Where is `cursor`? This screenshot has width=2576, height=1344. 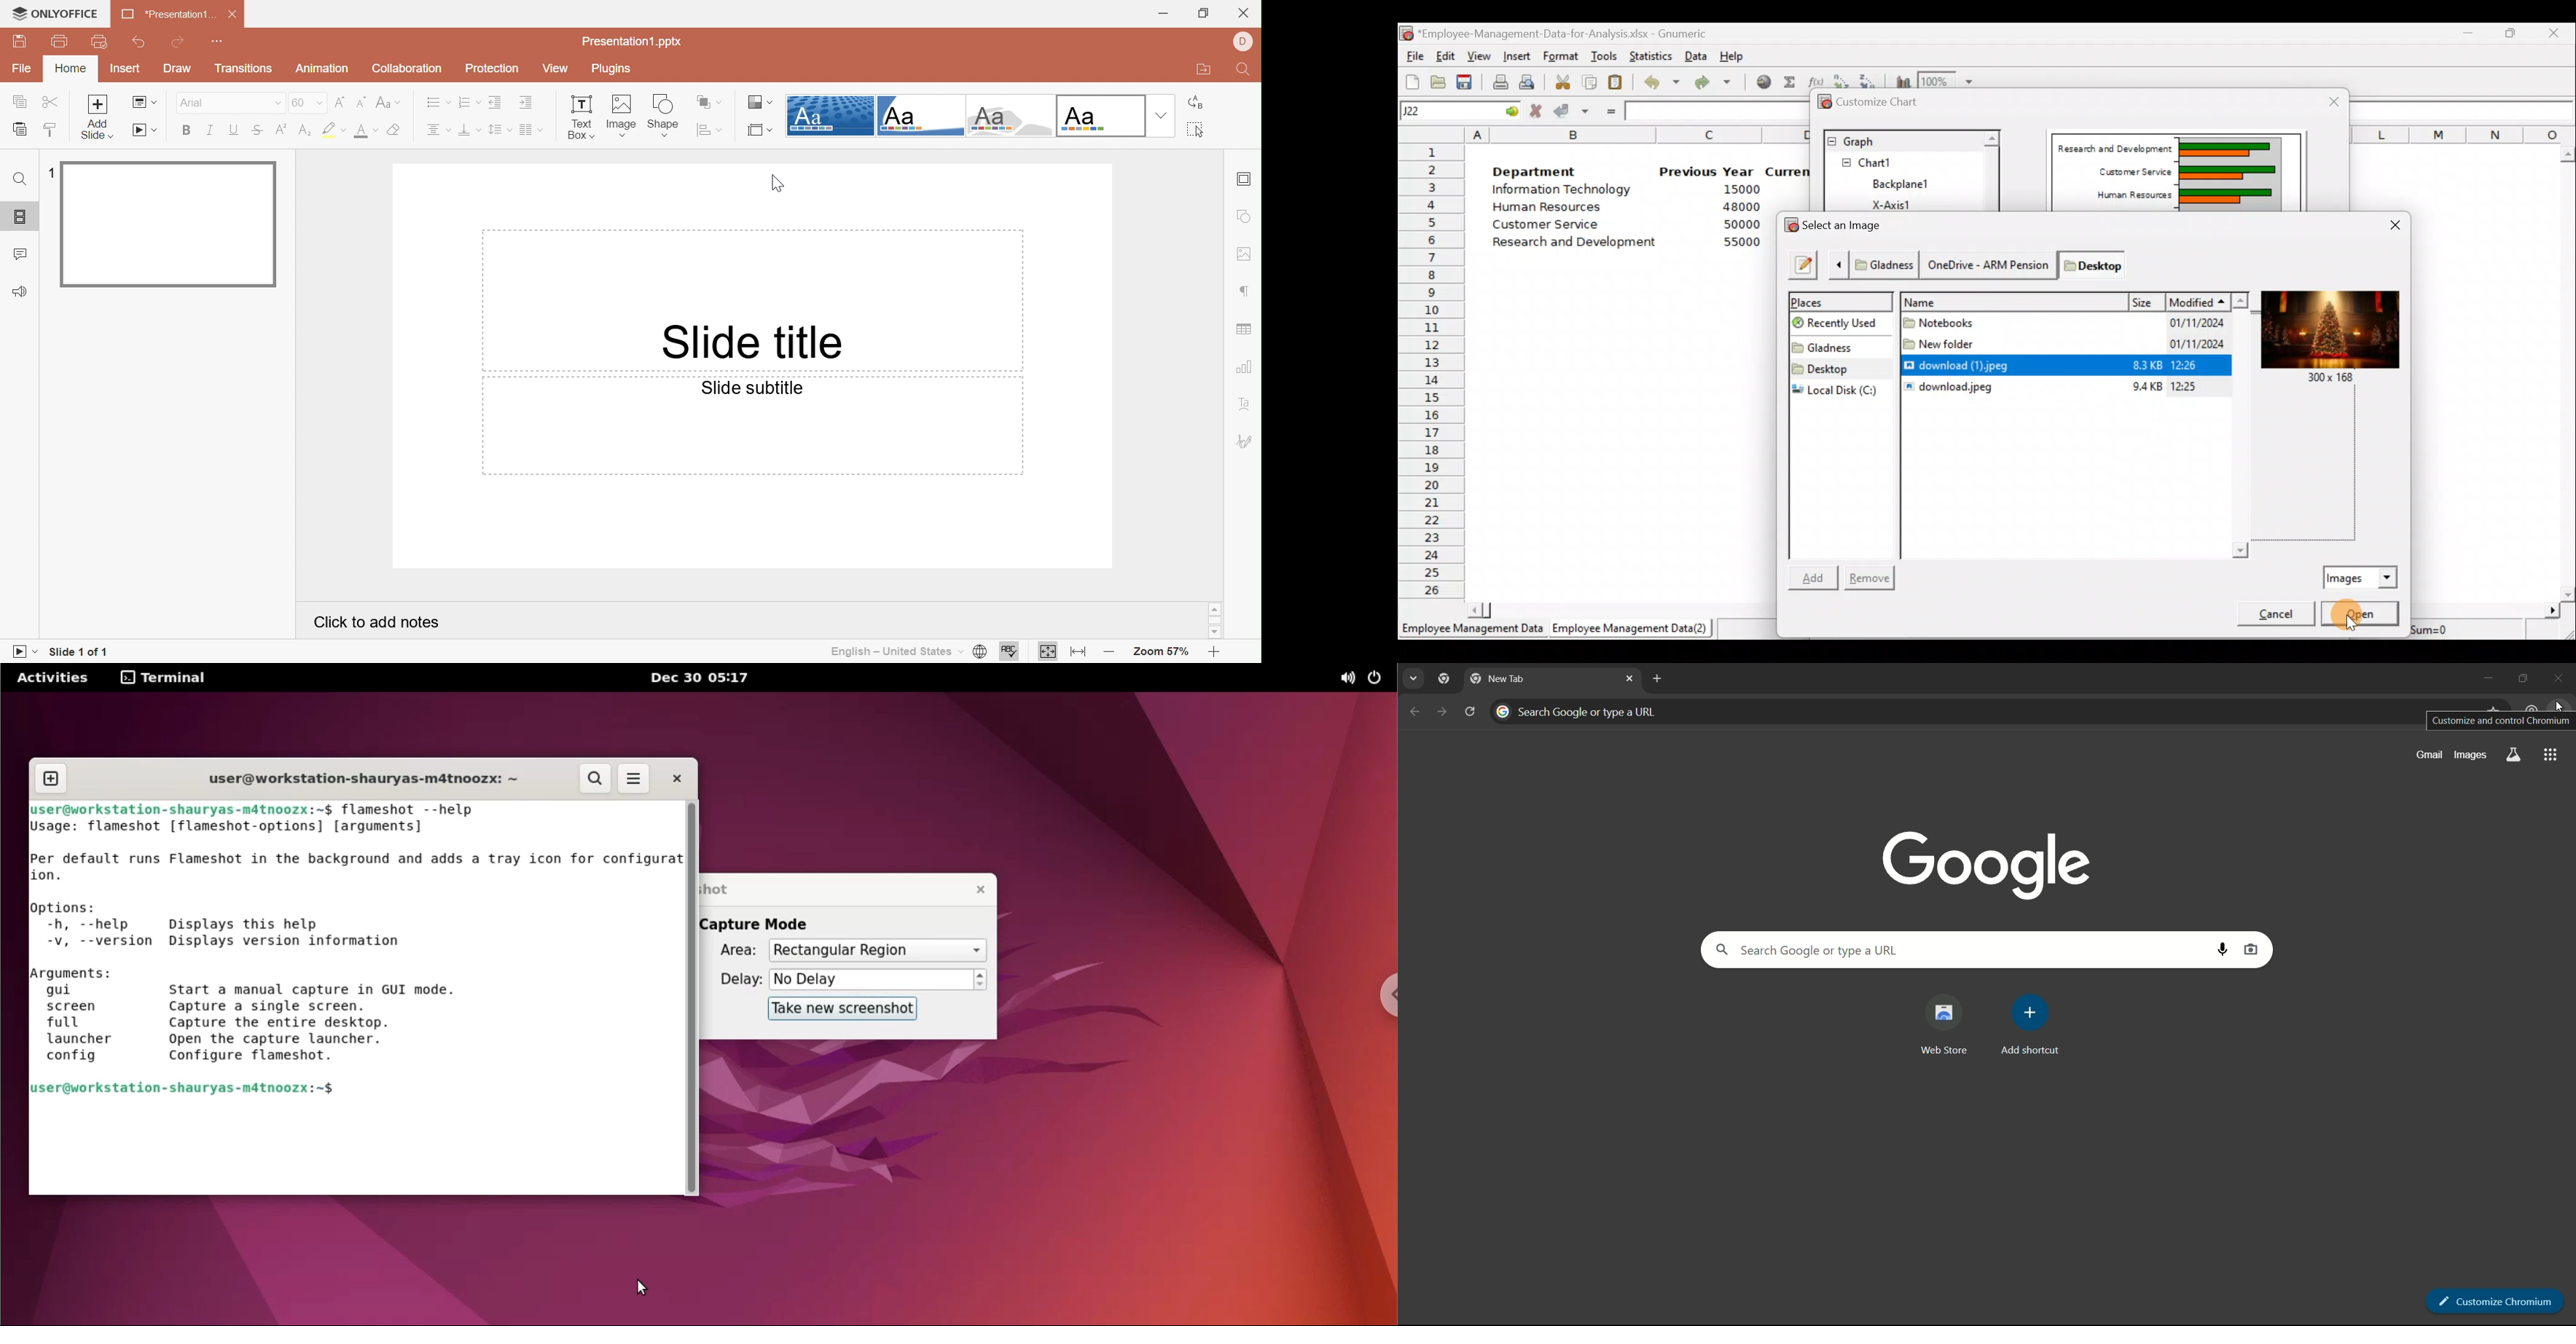 cursor is located at coordinates (2558, 705).